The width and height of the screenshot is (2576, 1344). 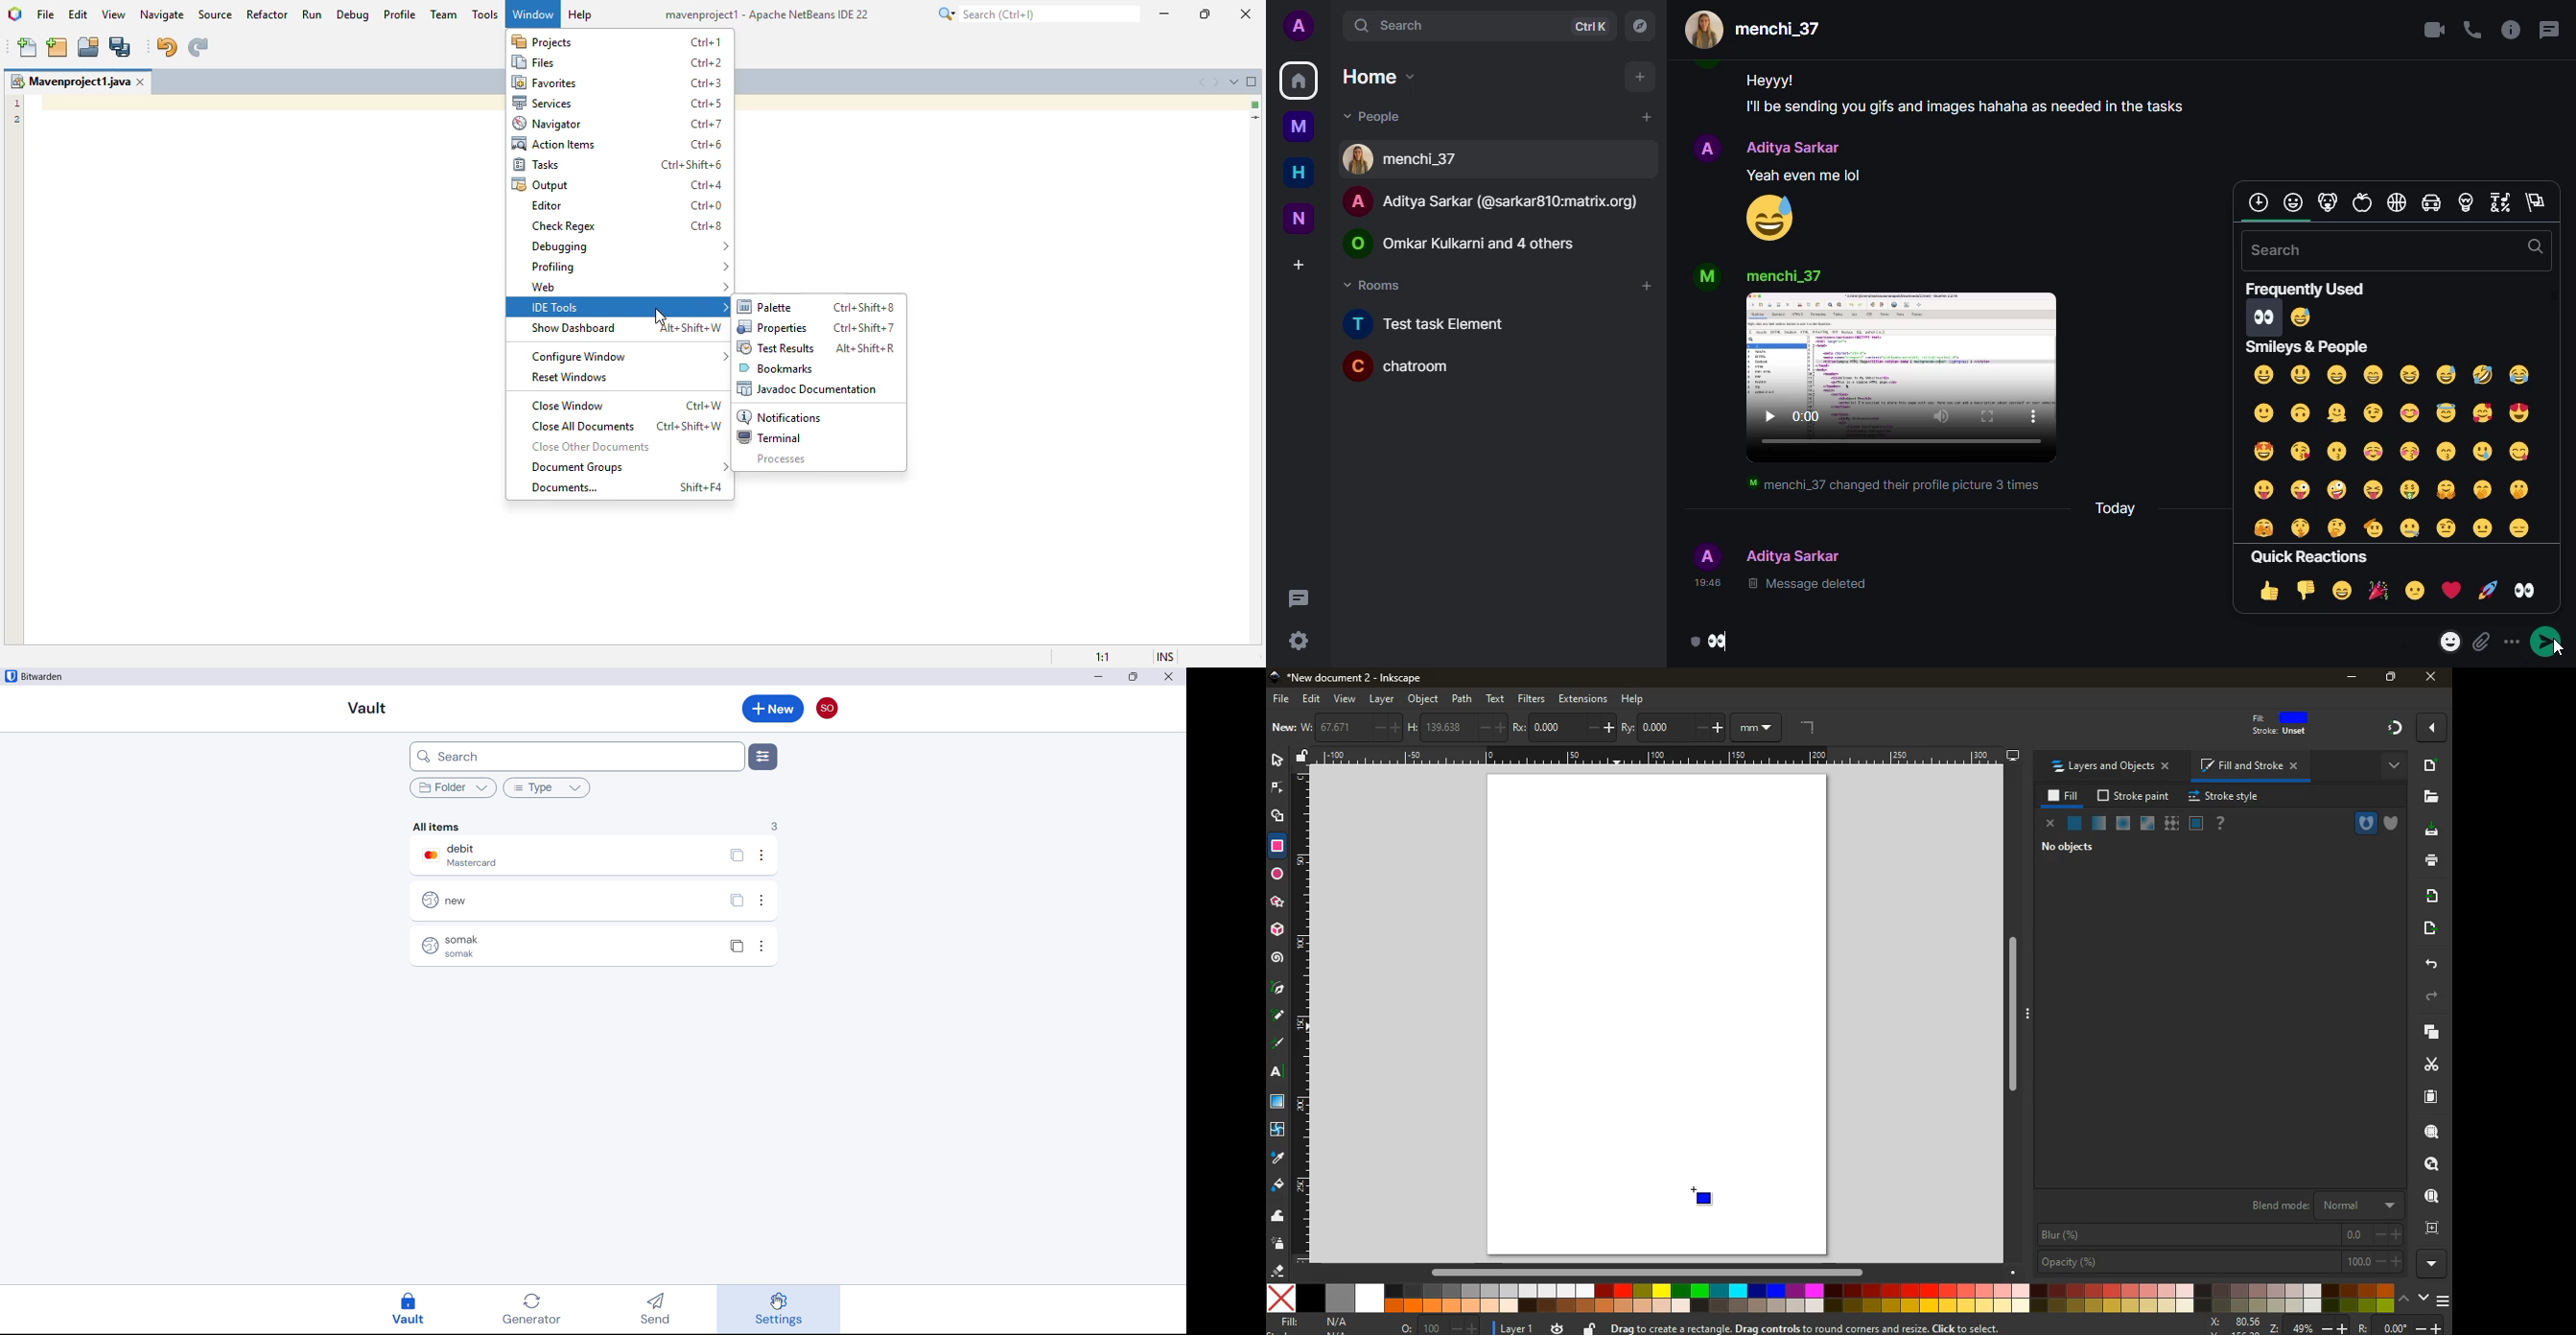 I want to click on file, so click(x=45, y=15).